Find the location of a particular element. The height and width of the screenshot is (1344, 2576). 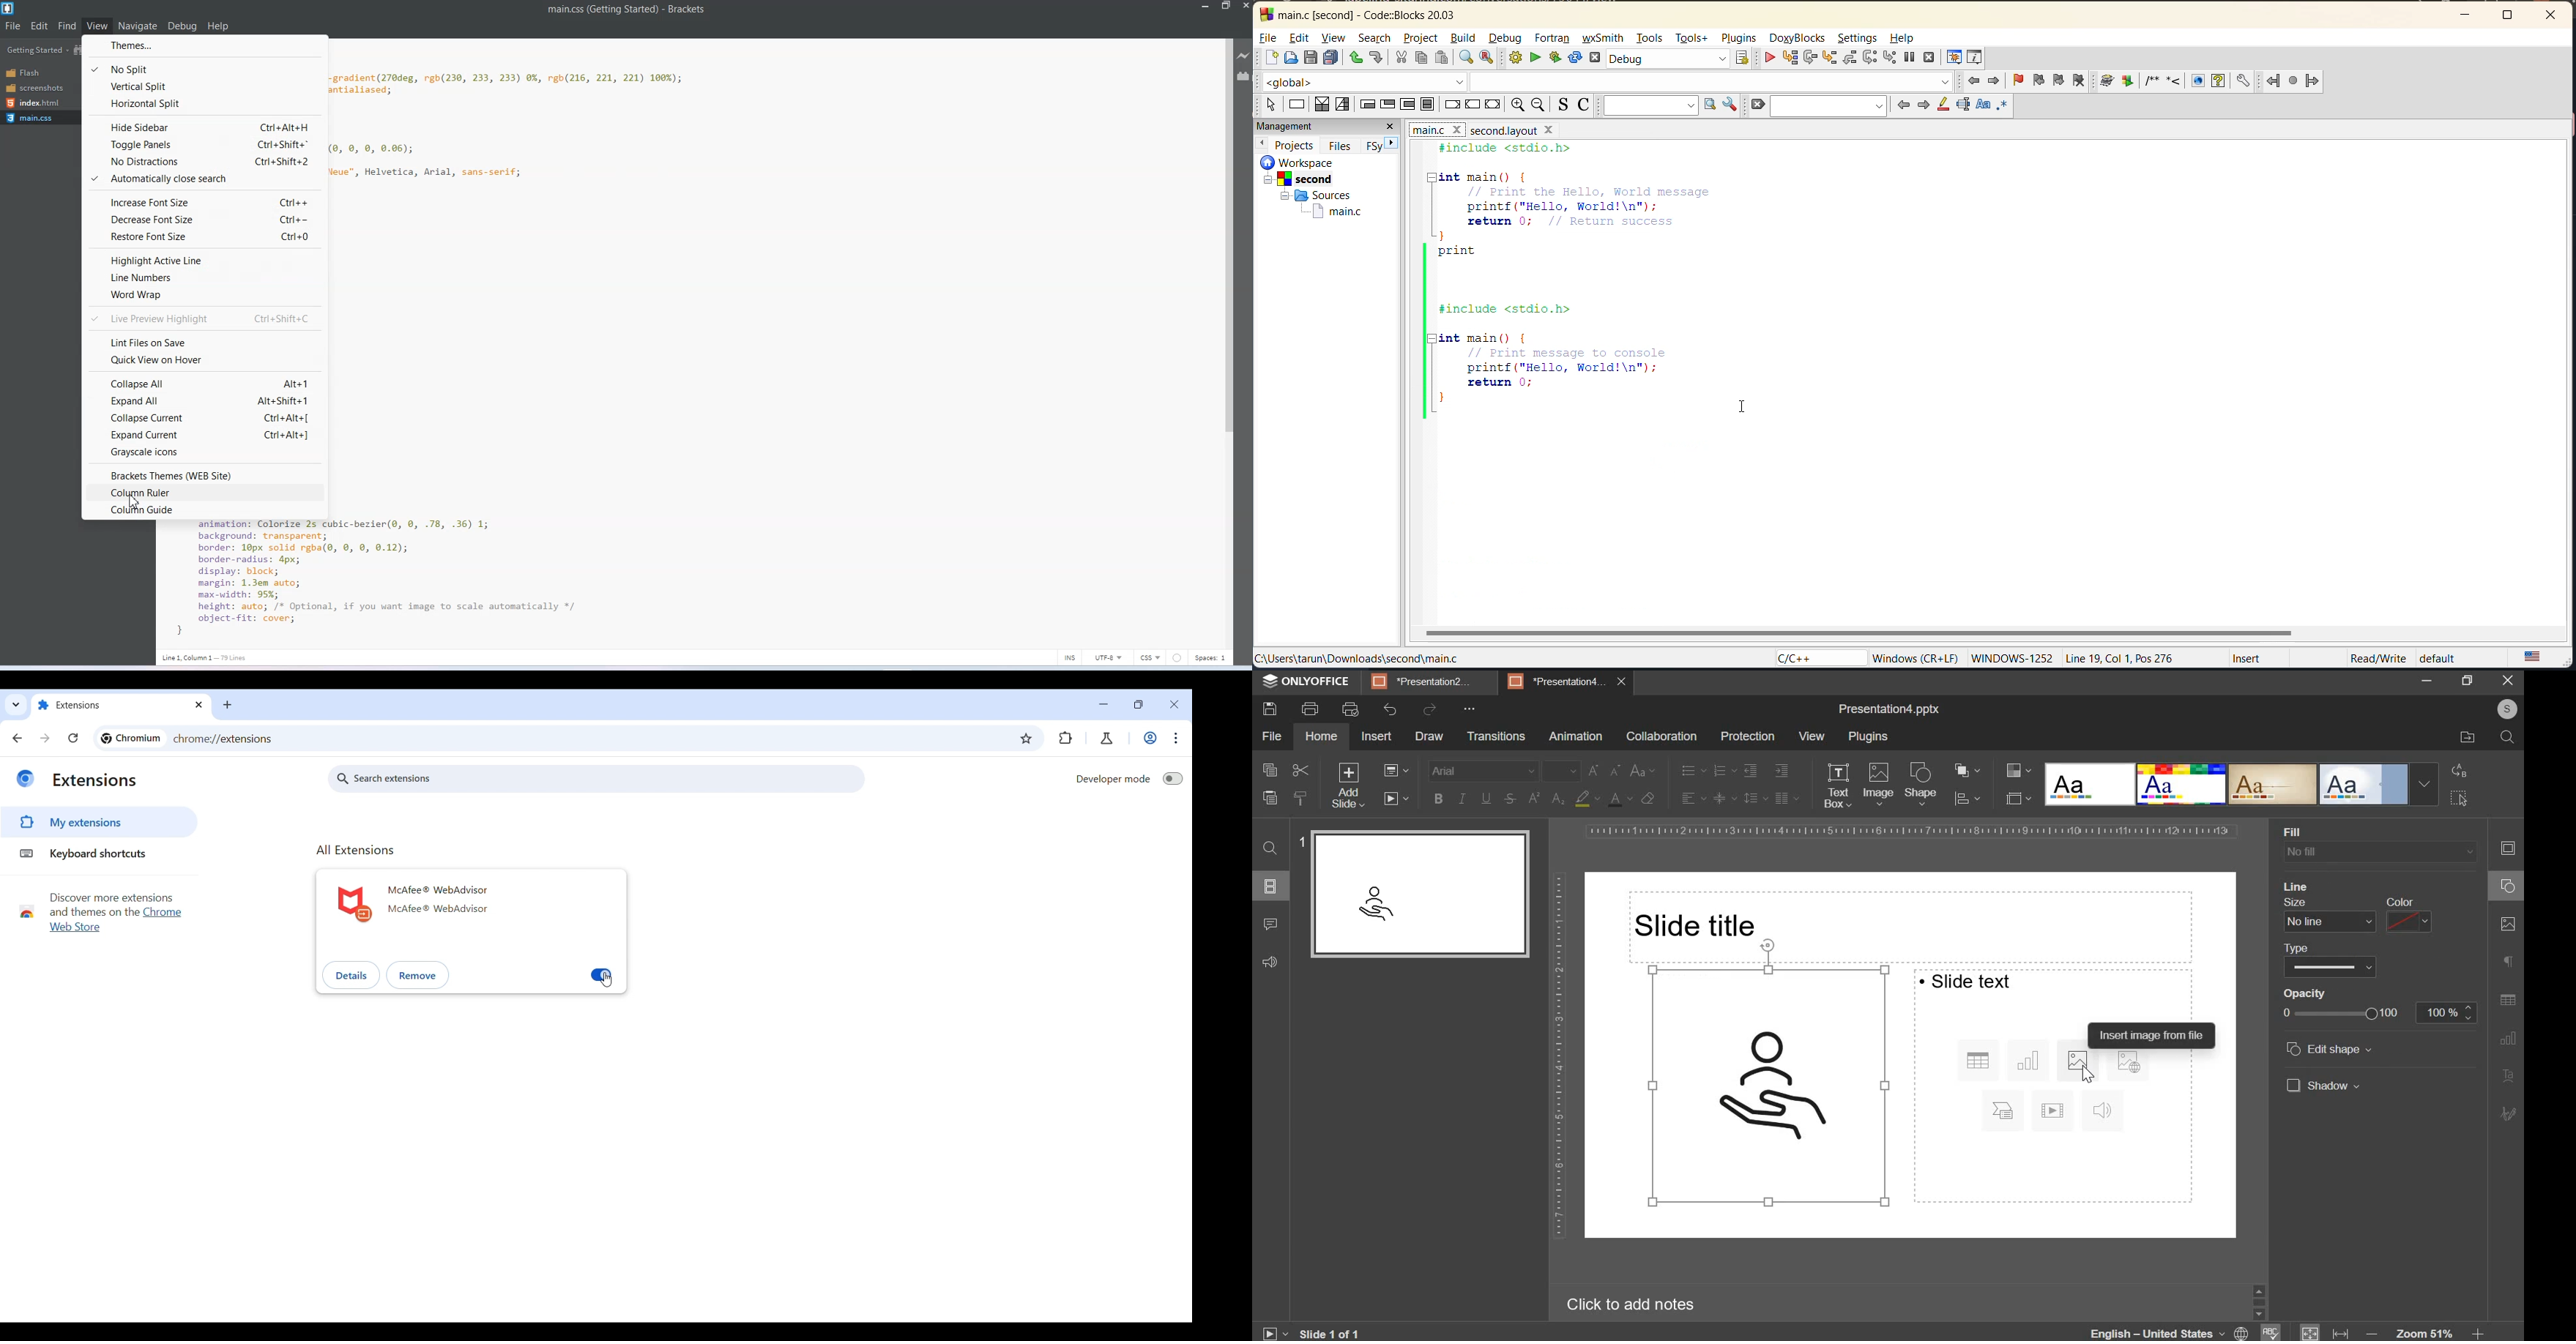

print preview is located at coordinates (1350, 709).